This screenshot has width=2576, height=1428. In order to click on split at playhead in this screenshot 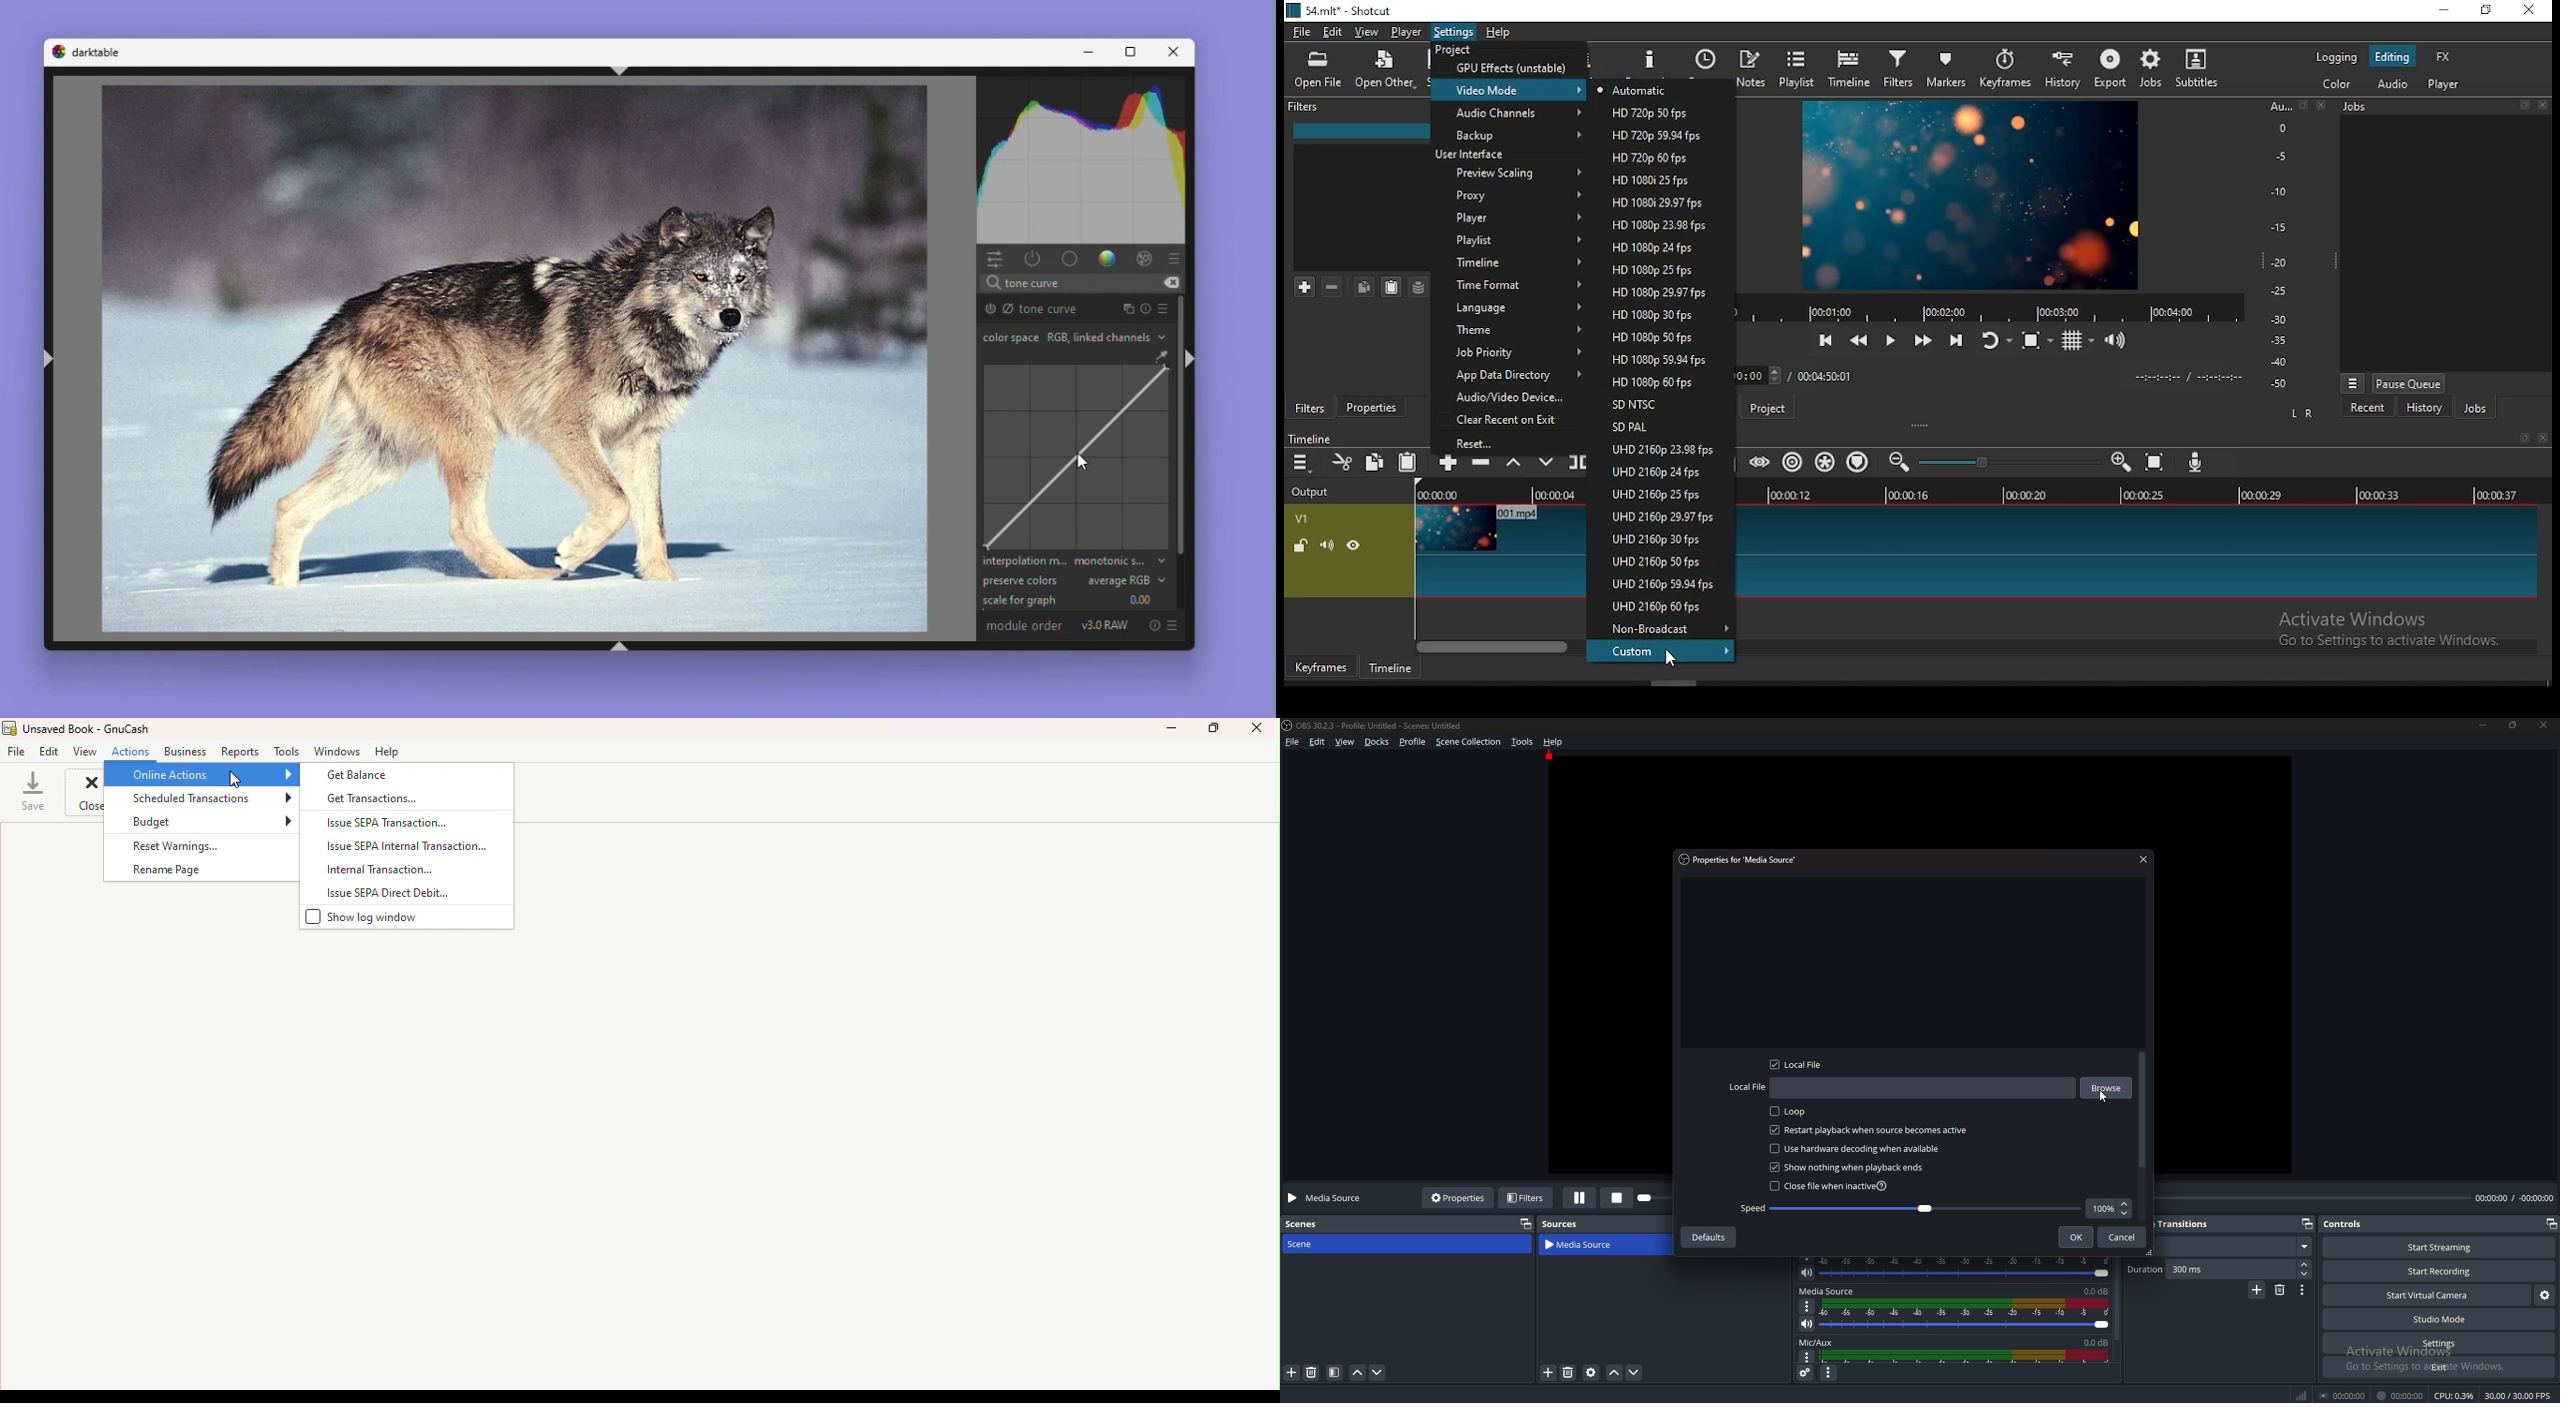, I will do `click(1578, 464)`.